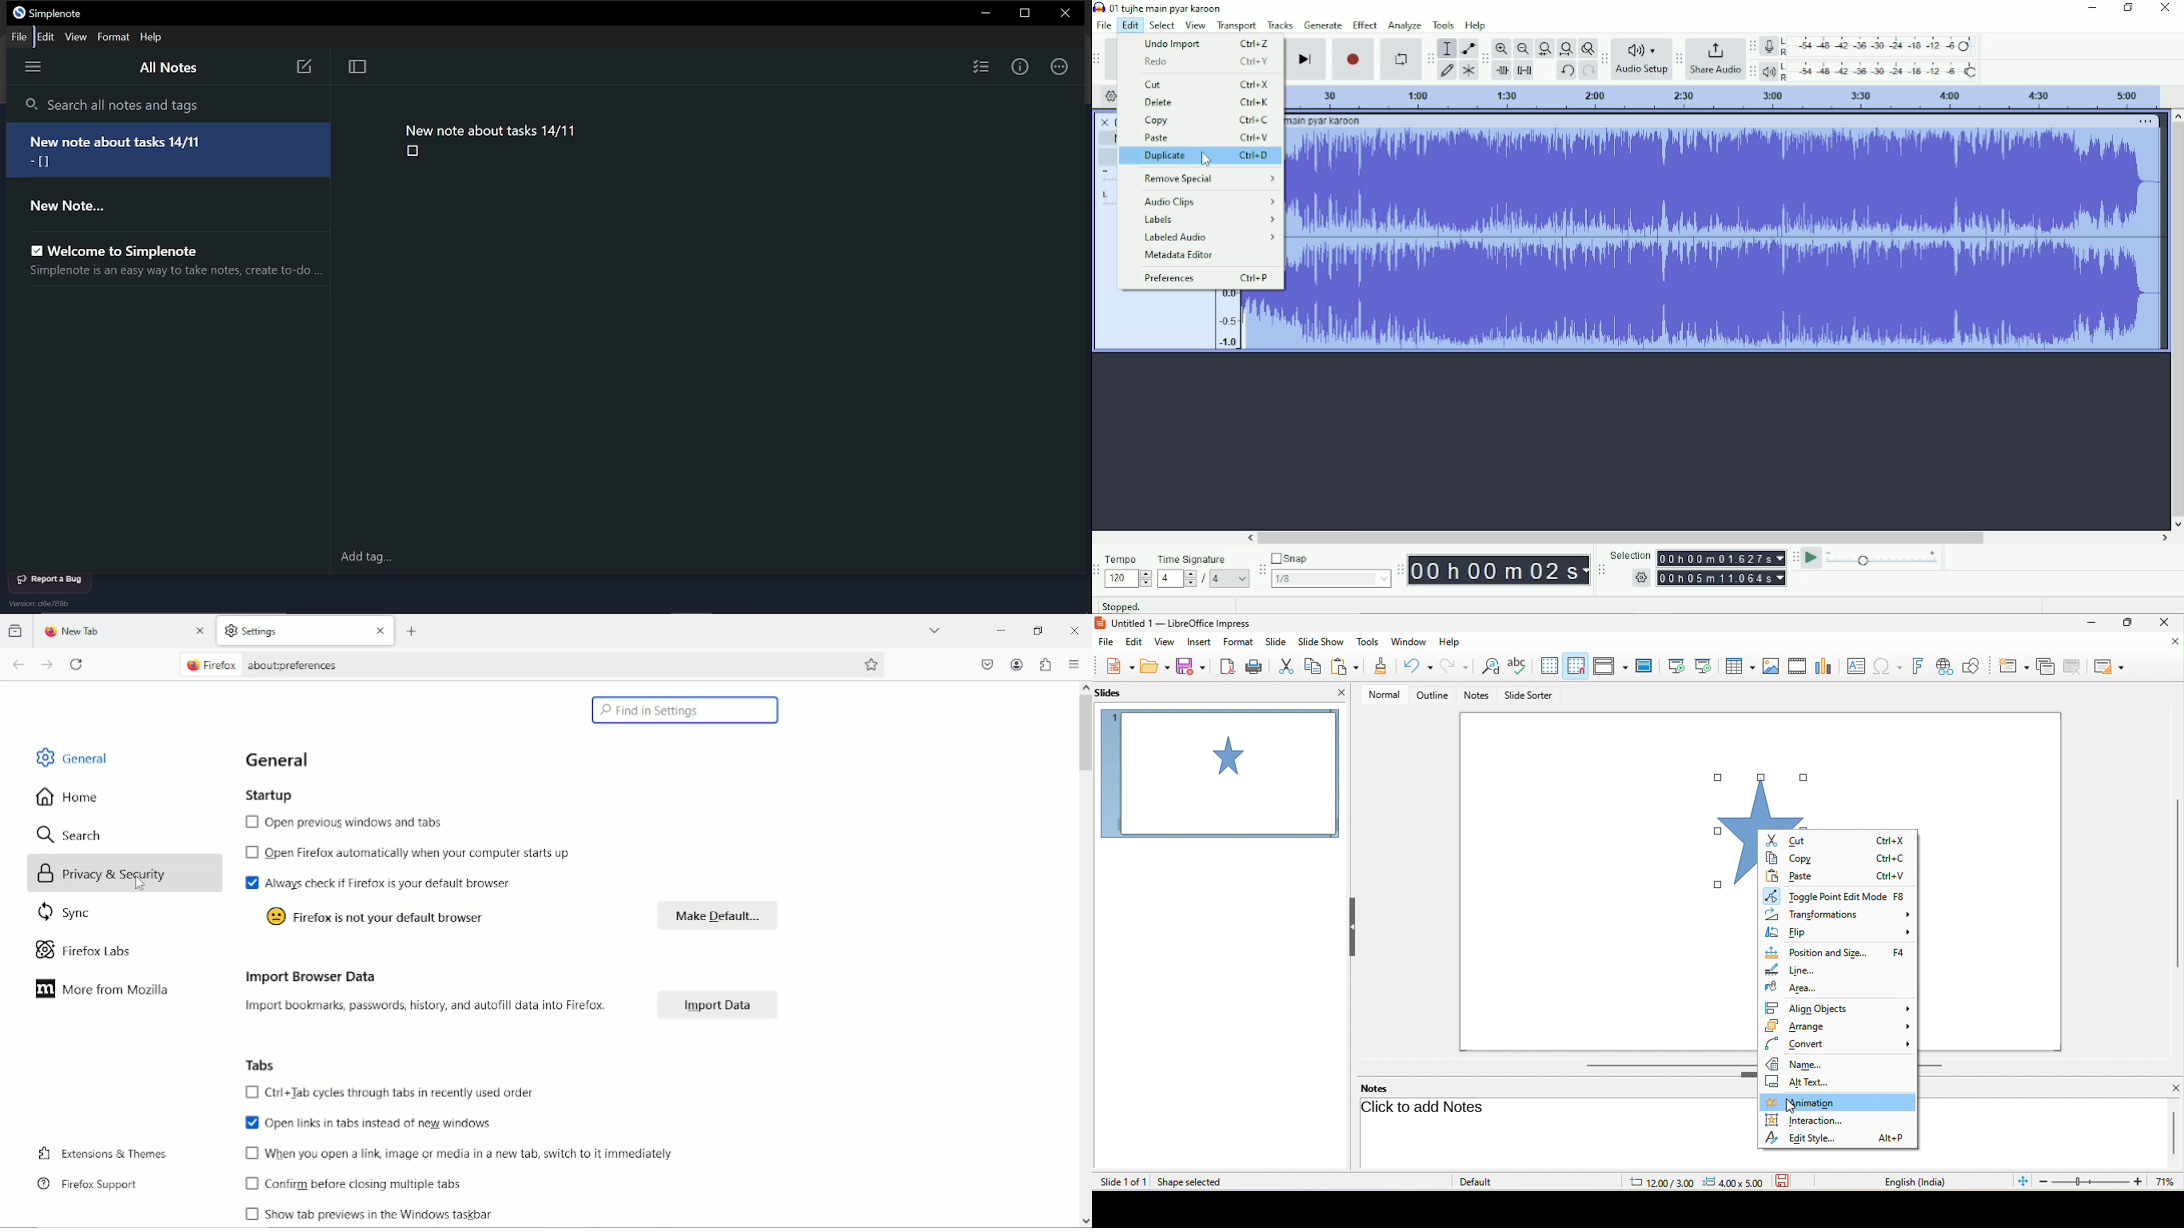 The width and height of the screenshot is (2184, 1232). I want to click on Minimize, so click(2090, 8).